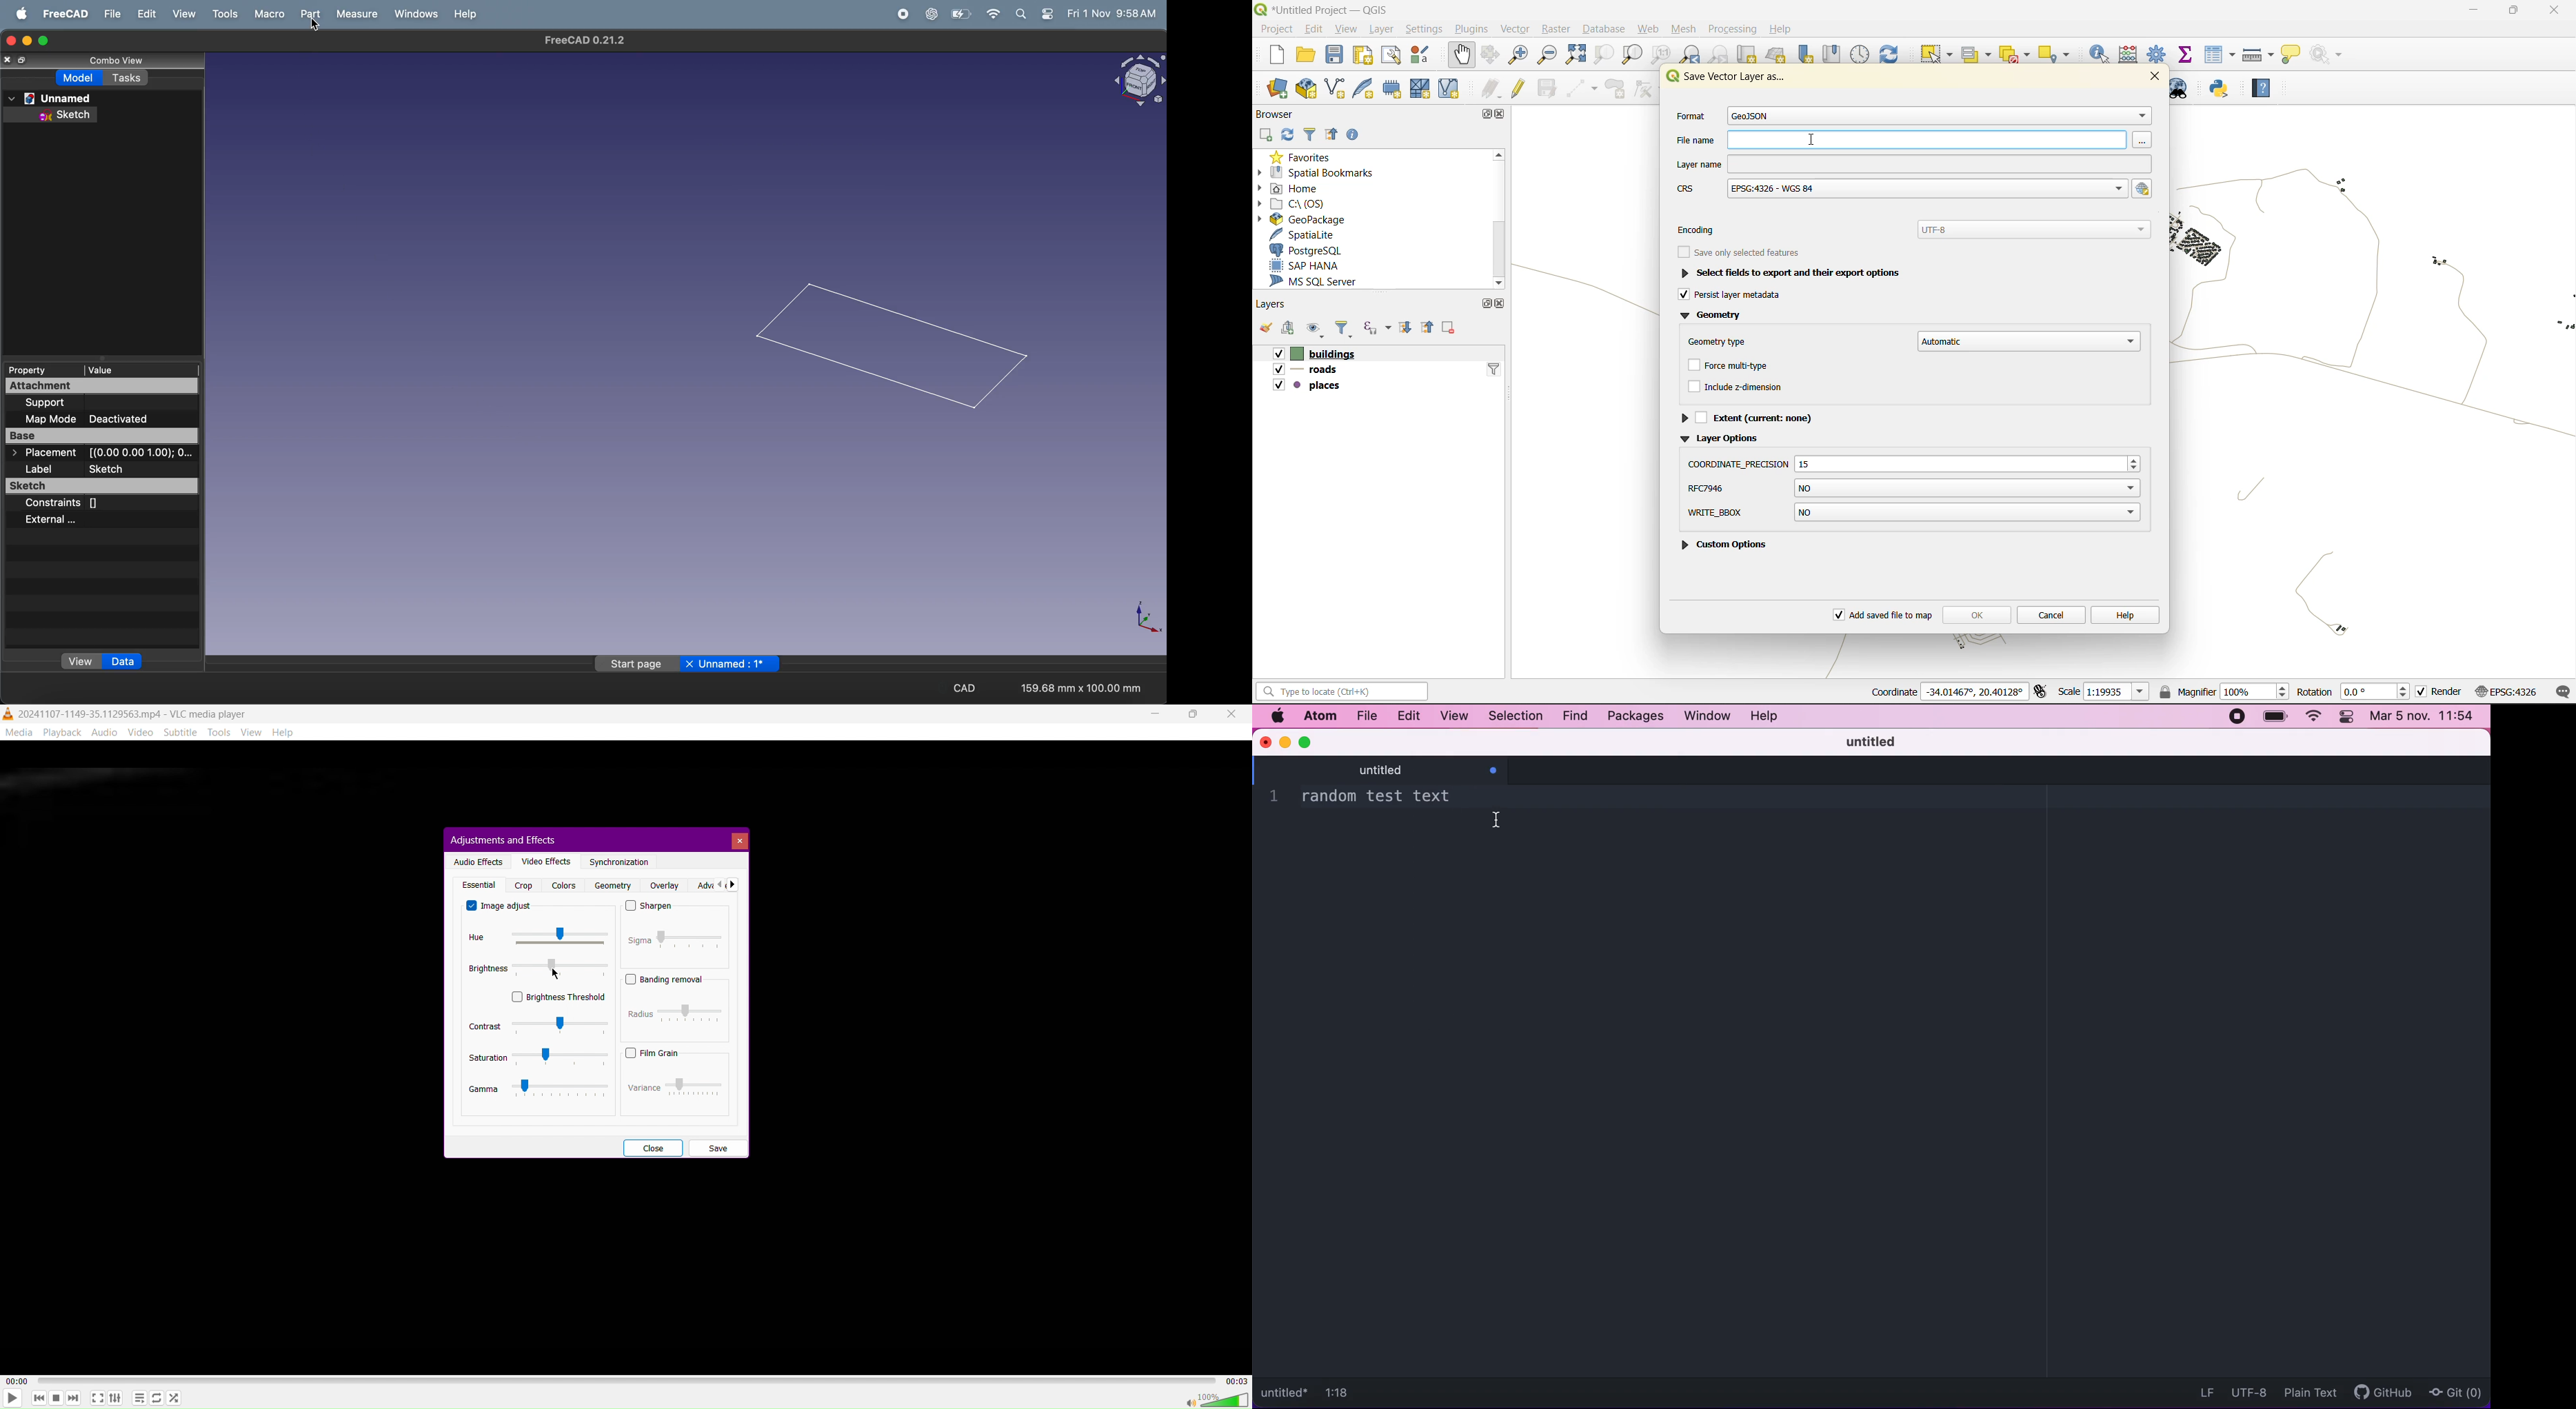 The width and height of the screenshot is (2576, 1428). What do you see at coordinates (1755, 416) in the screenshot?
I see `extent` at bounding box center [1755, 416].